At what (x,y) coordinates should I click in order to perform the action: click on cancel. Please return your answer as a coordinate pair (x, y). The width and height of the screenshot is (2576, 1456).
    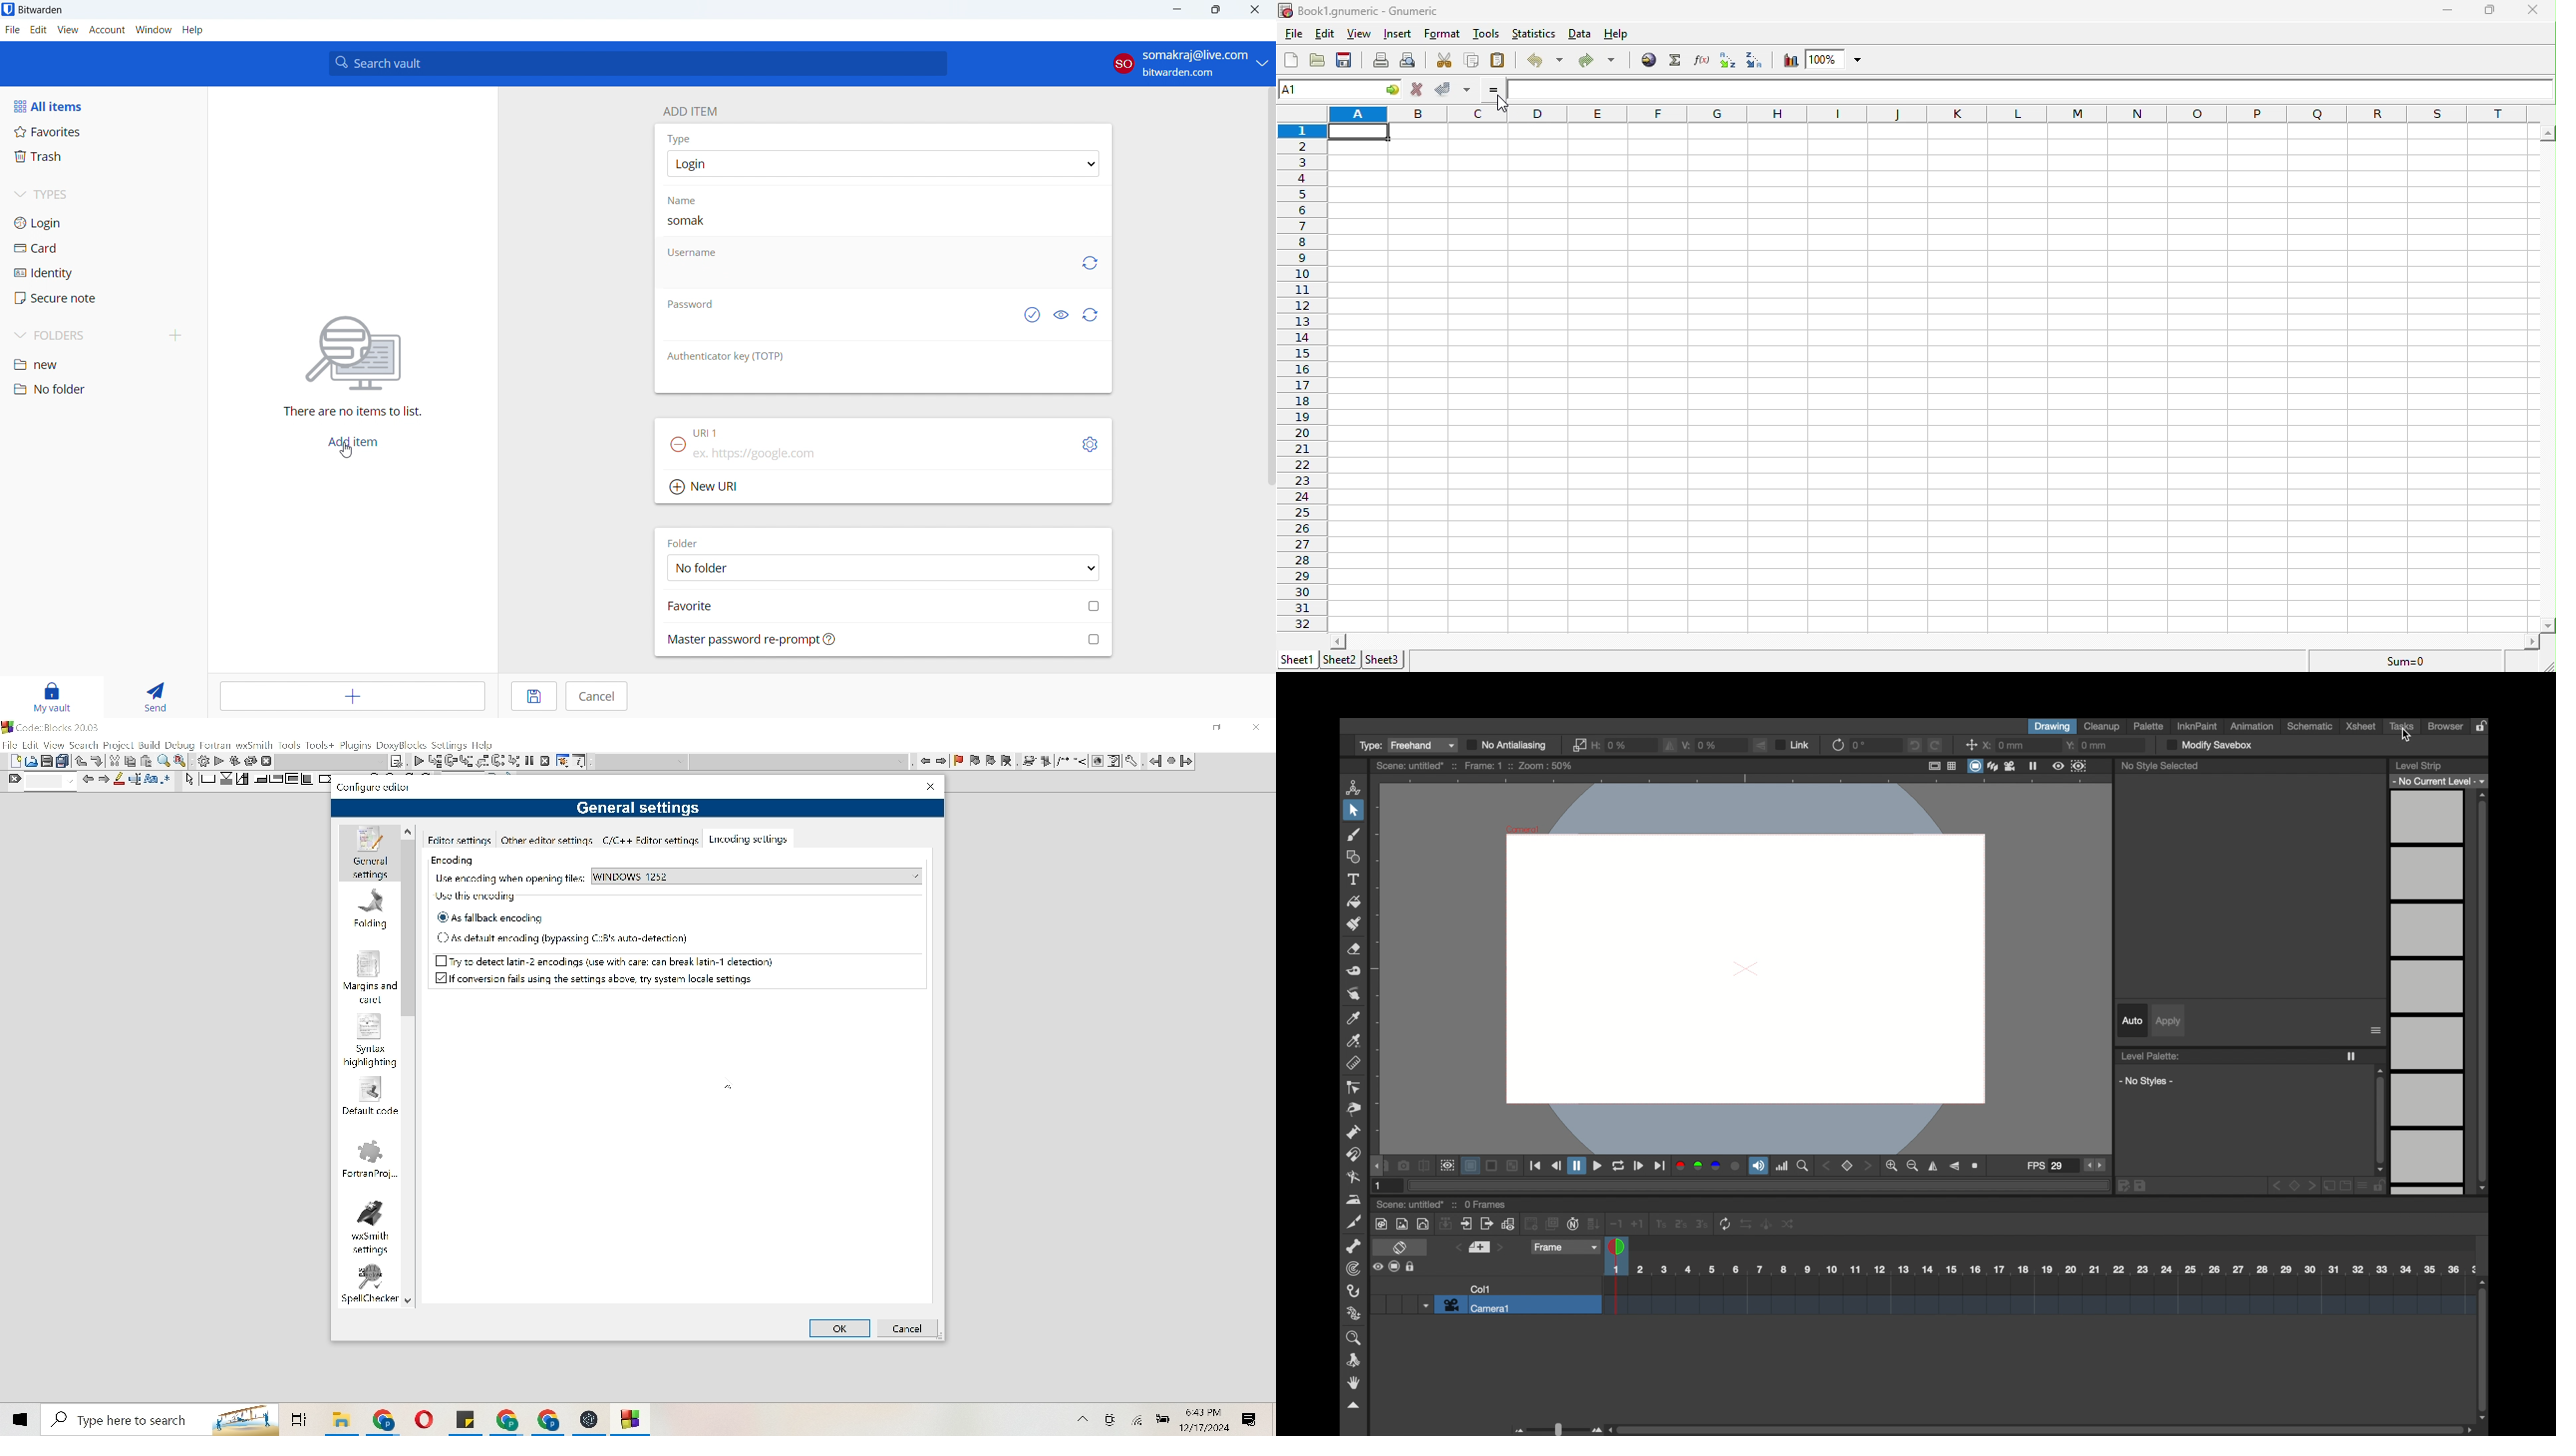
    Looking at the image, I should click on (596, 696).